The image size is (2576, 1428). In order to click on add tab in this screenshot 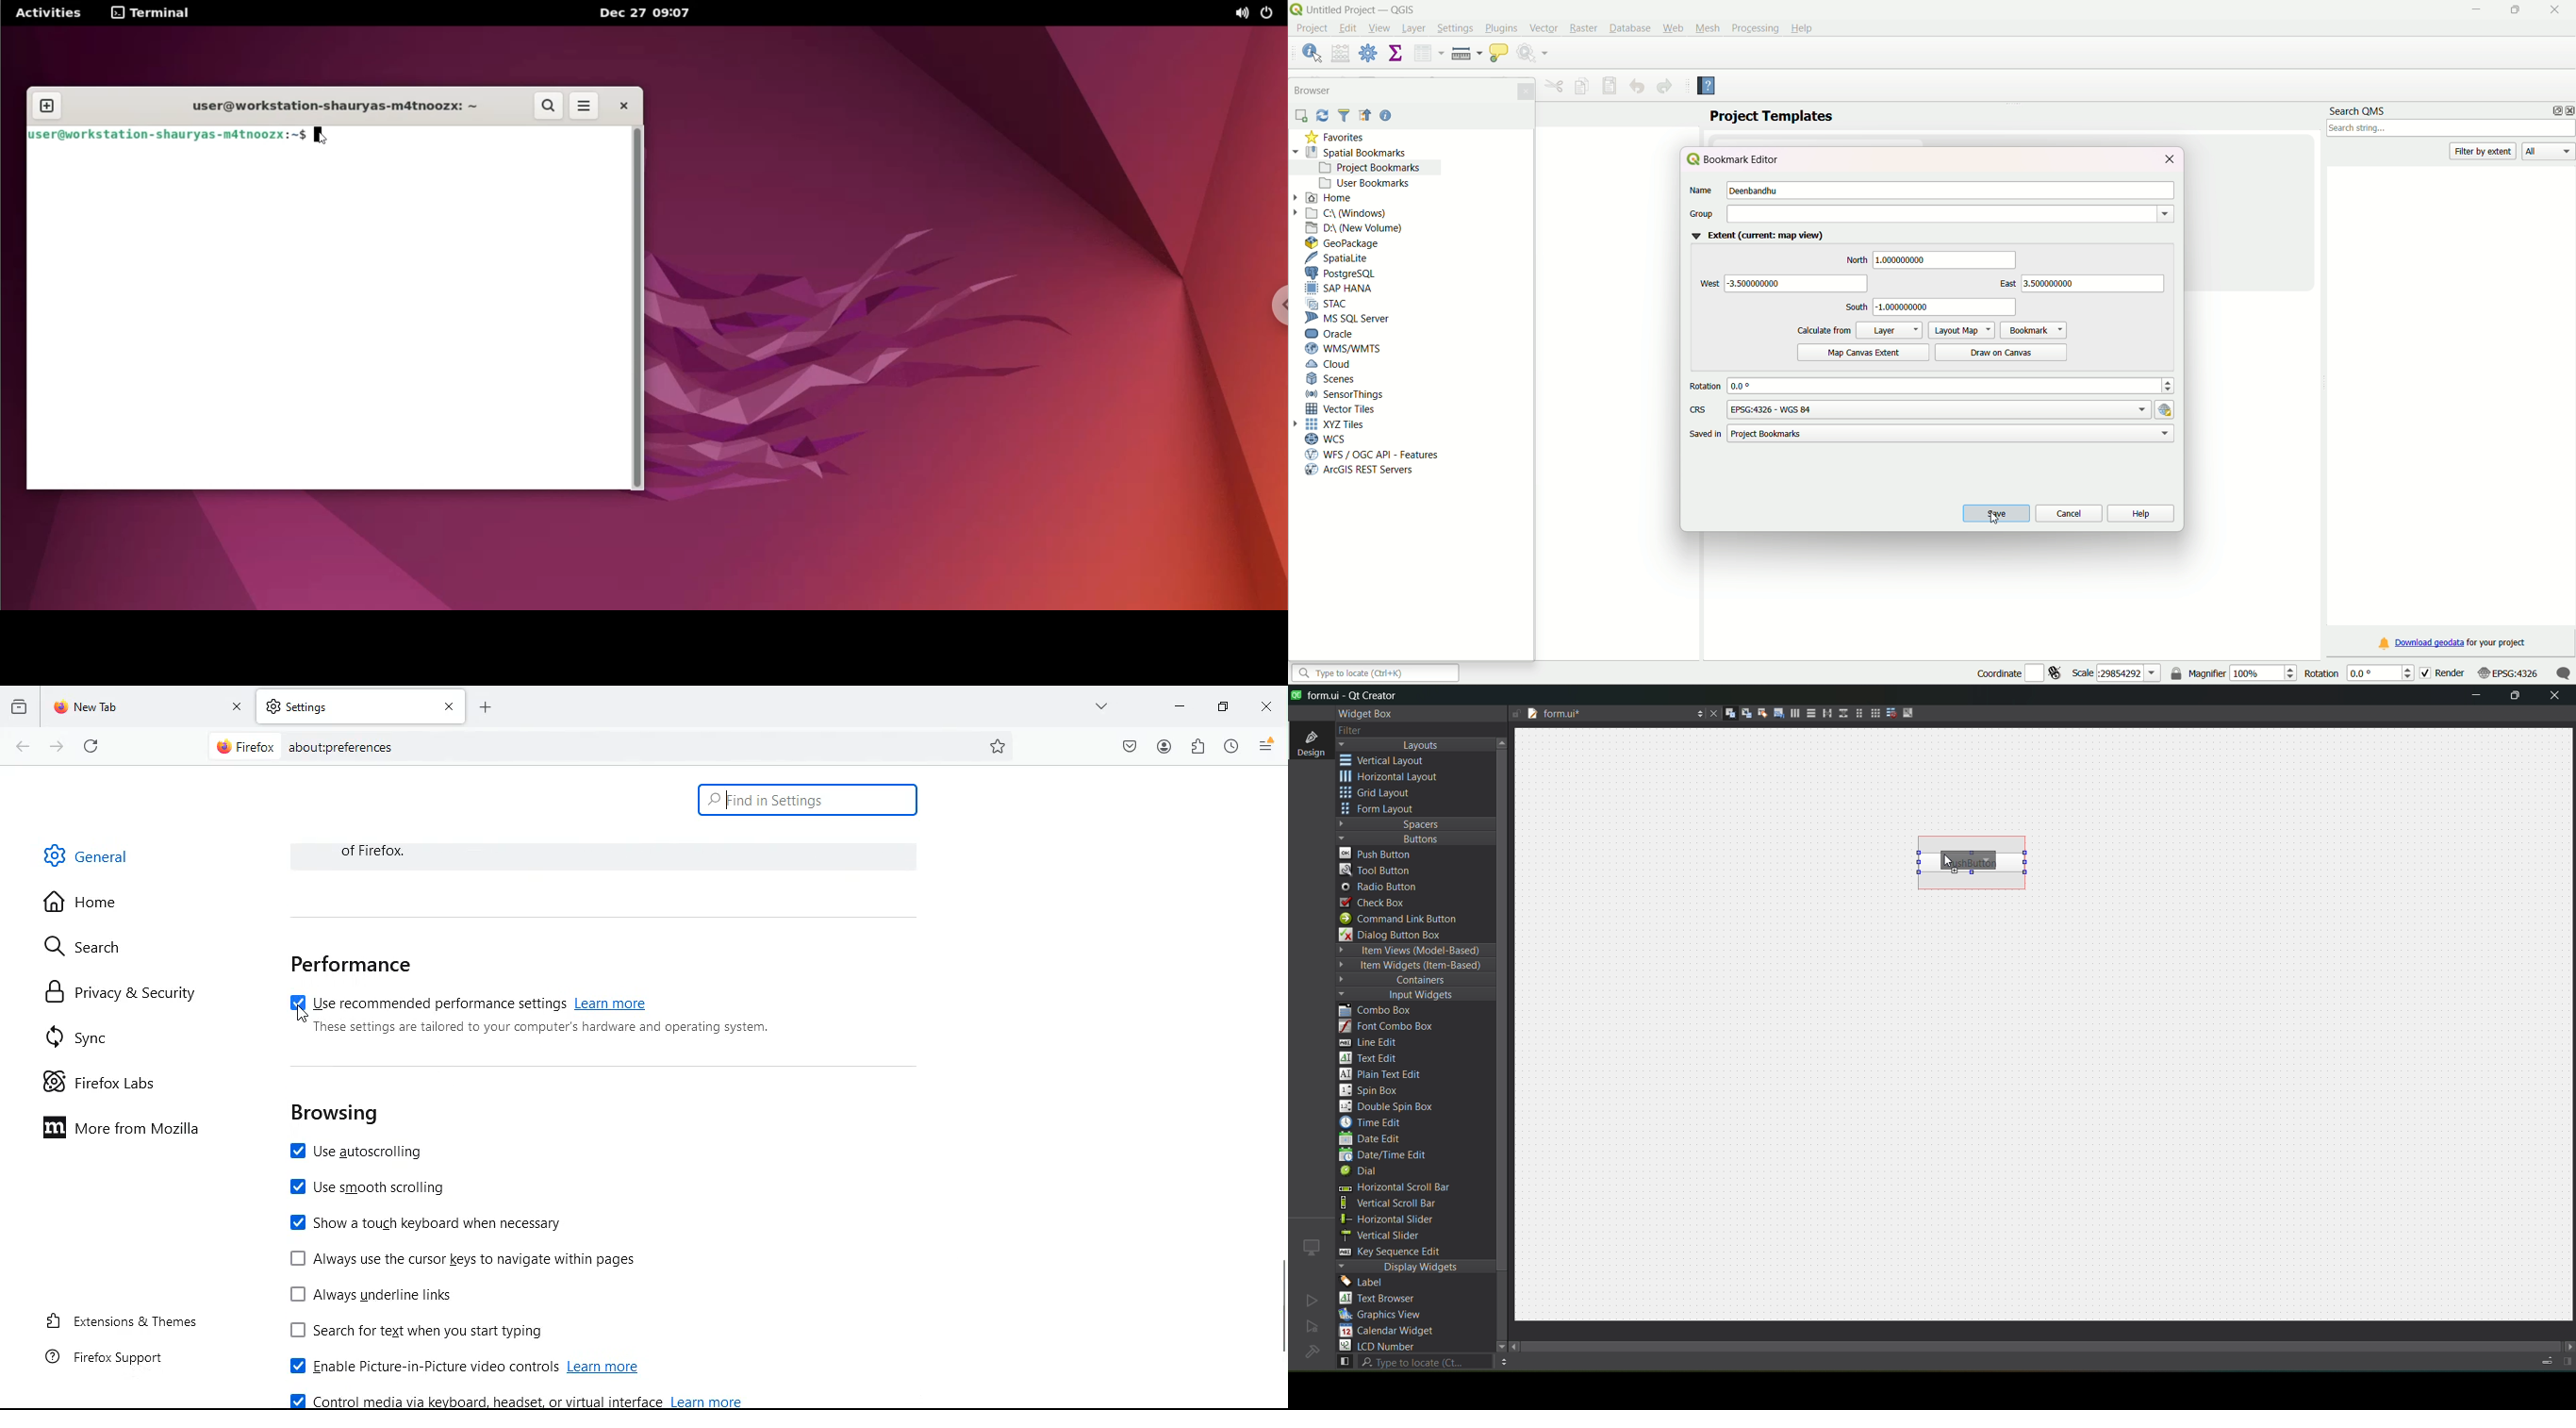, I will do `click(486, 706)`.